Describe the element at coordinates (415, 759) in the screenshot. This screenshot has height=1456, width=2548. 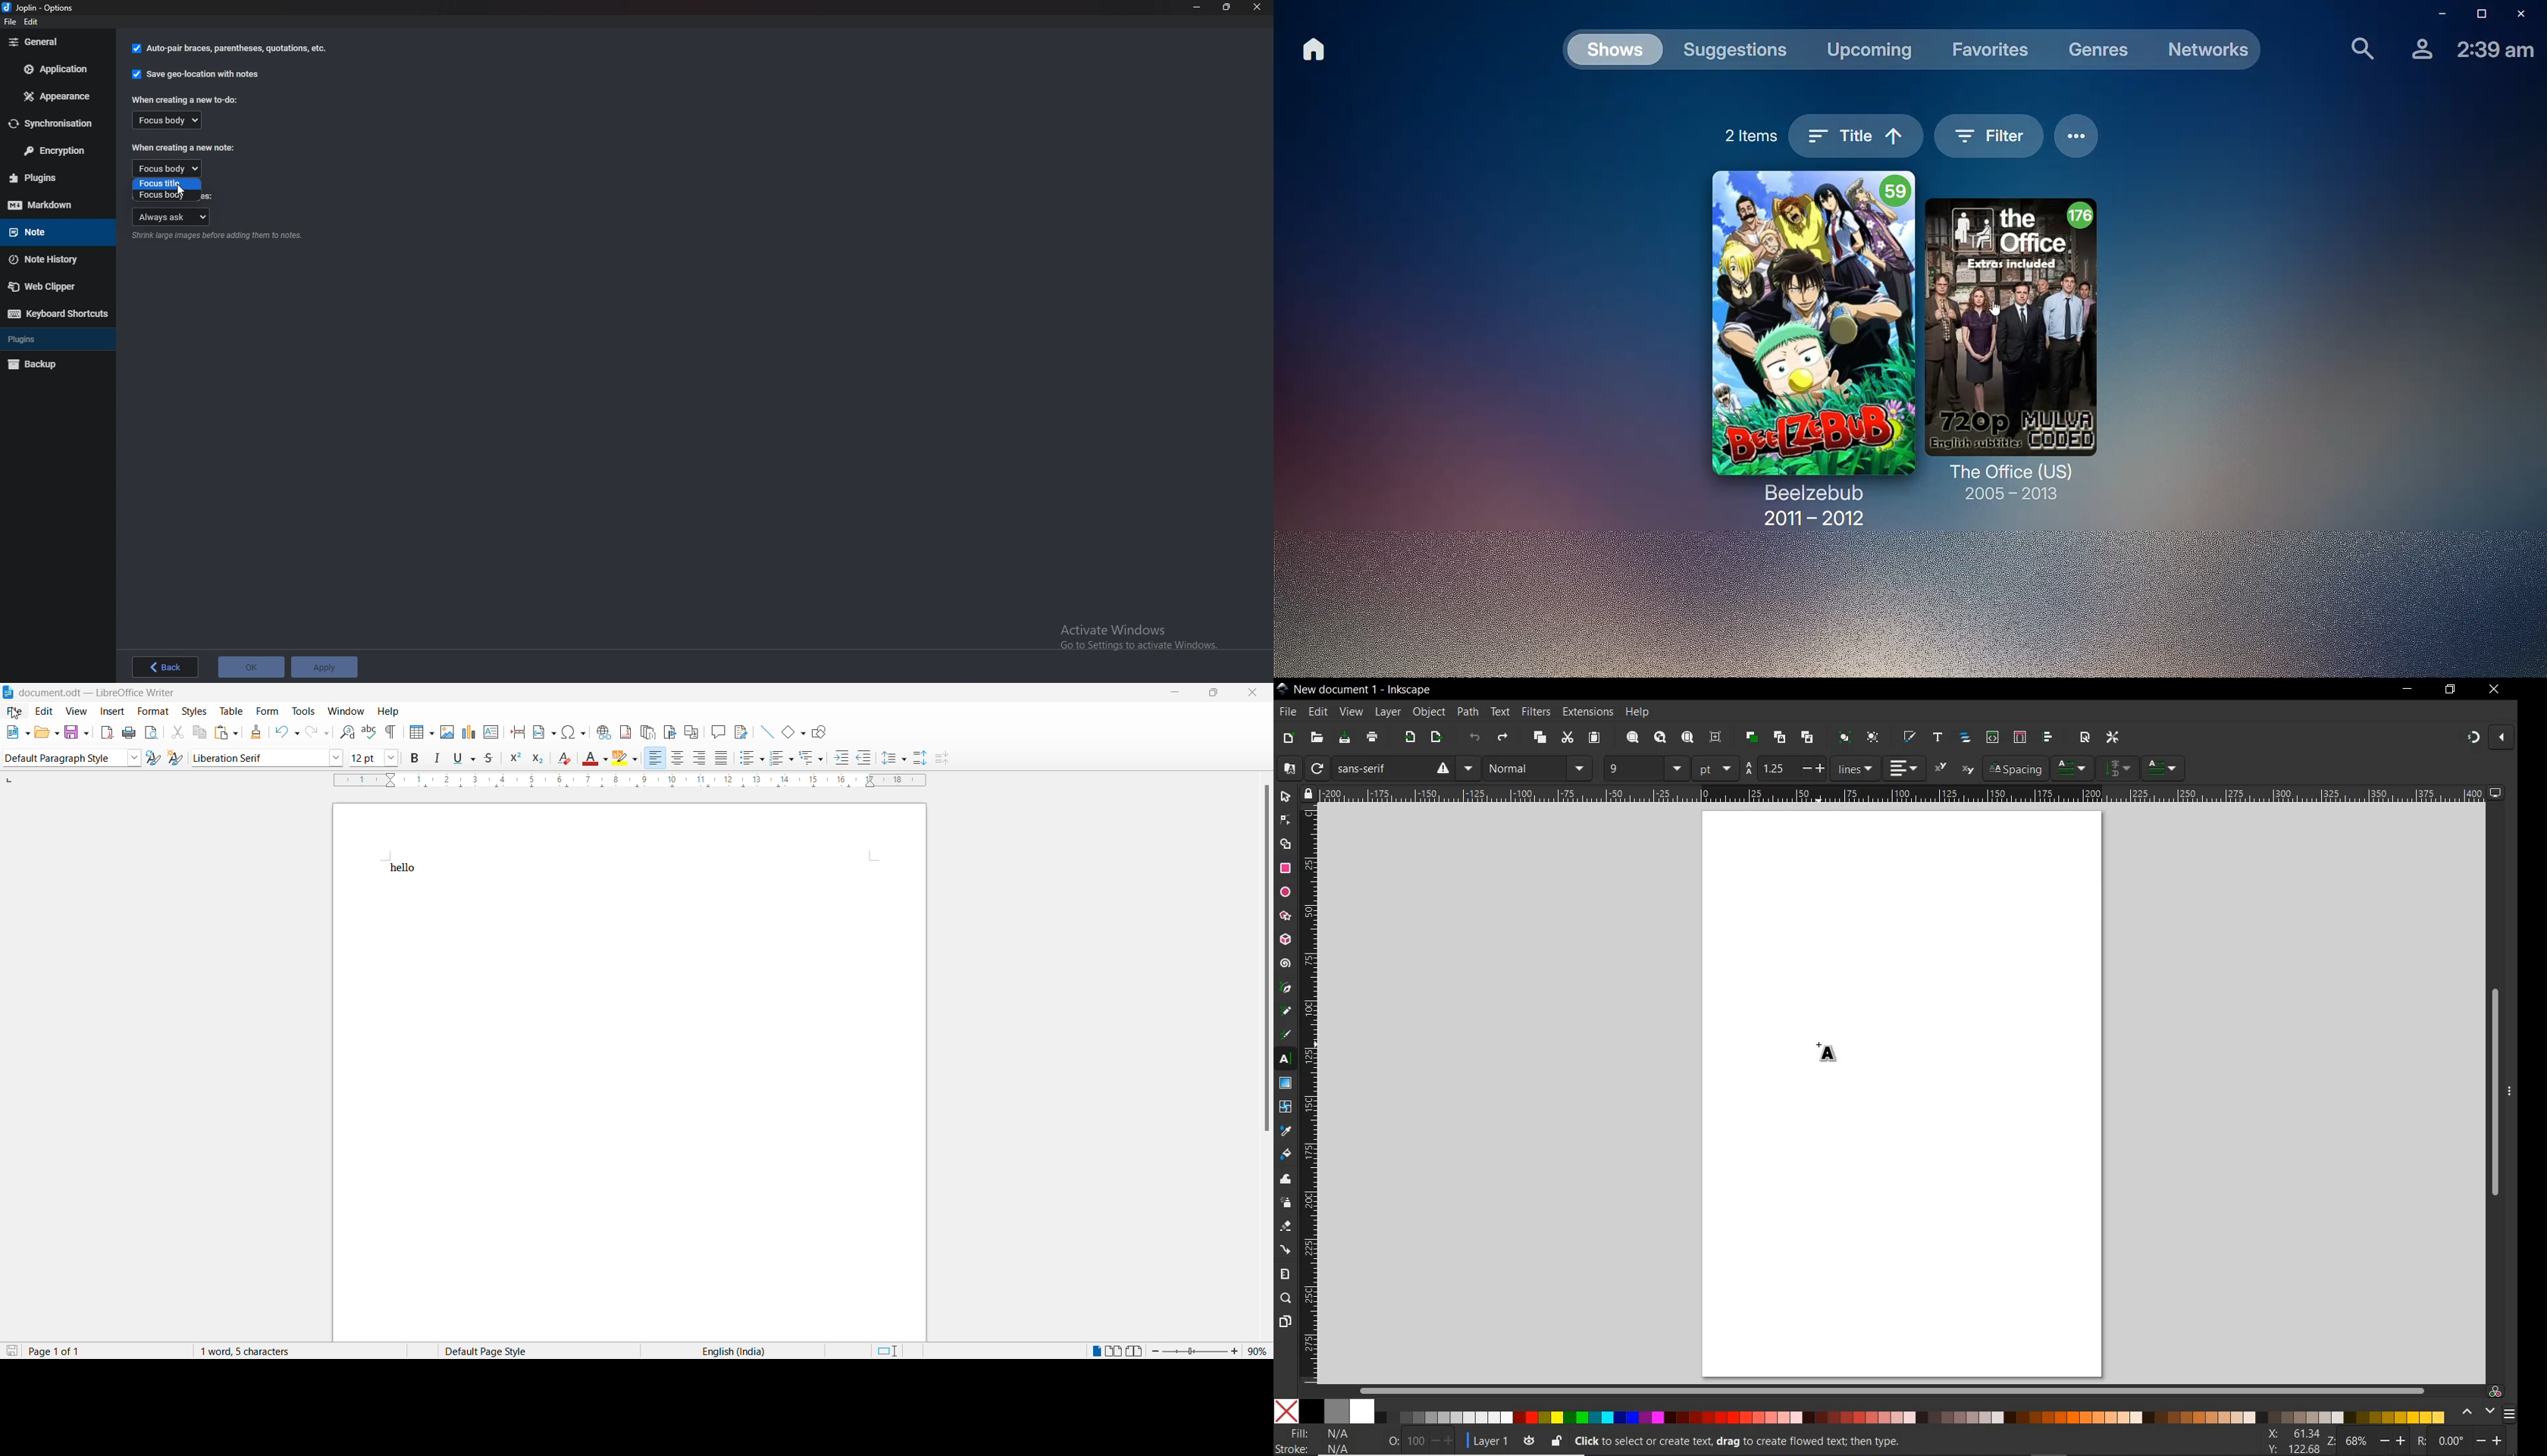
I see `Bold` at that location.